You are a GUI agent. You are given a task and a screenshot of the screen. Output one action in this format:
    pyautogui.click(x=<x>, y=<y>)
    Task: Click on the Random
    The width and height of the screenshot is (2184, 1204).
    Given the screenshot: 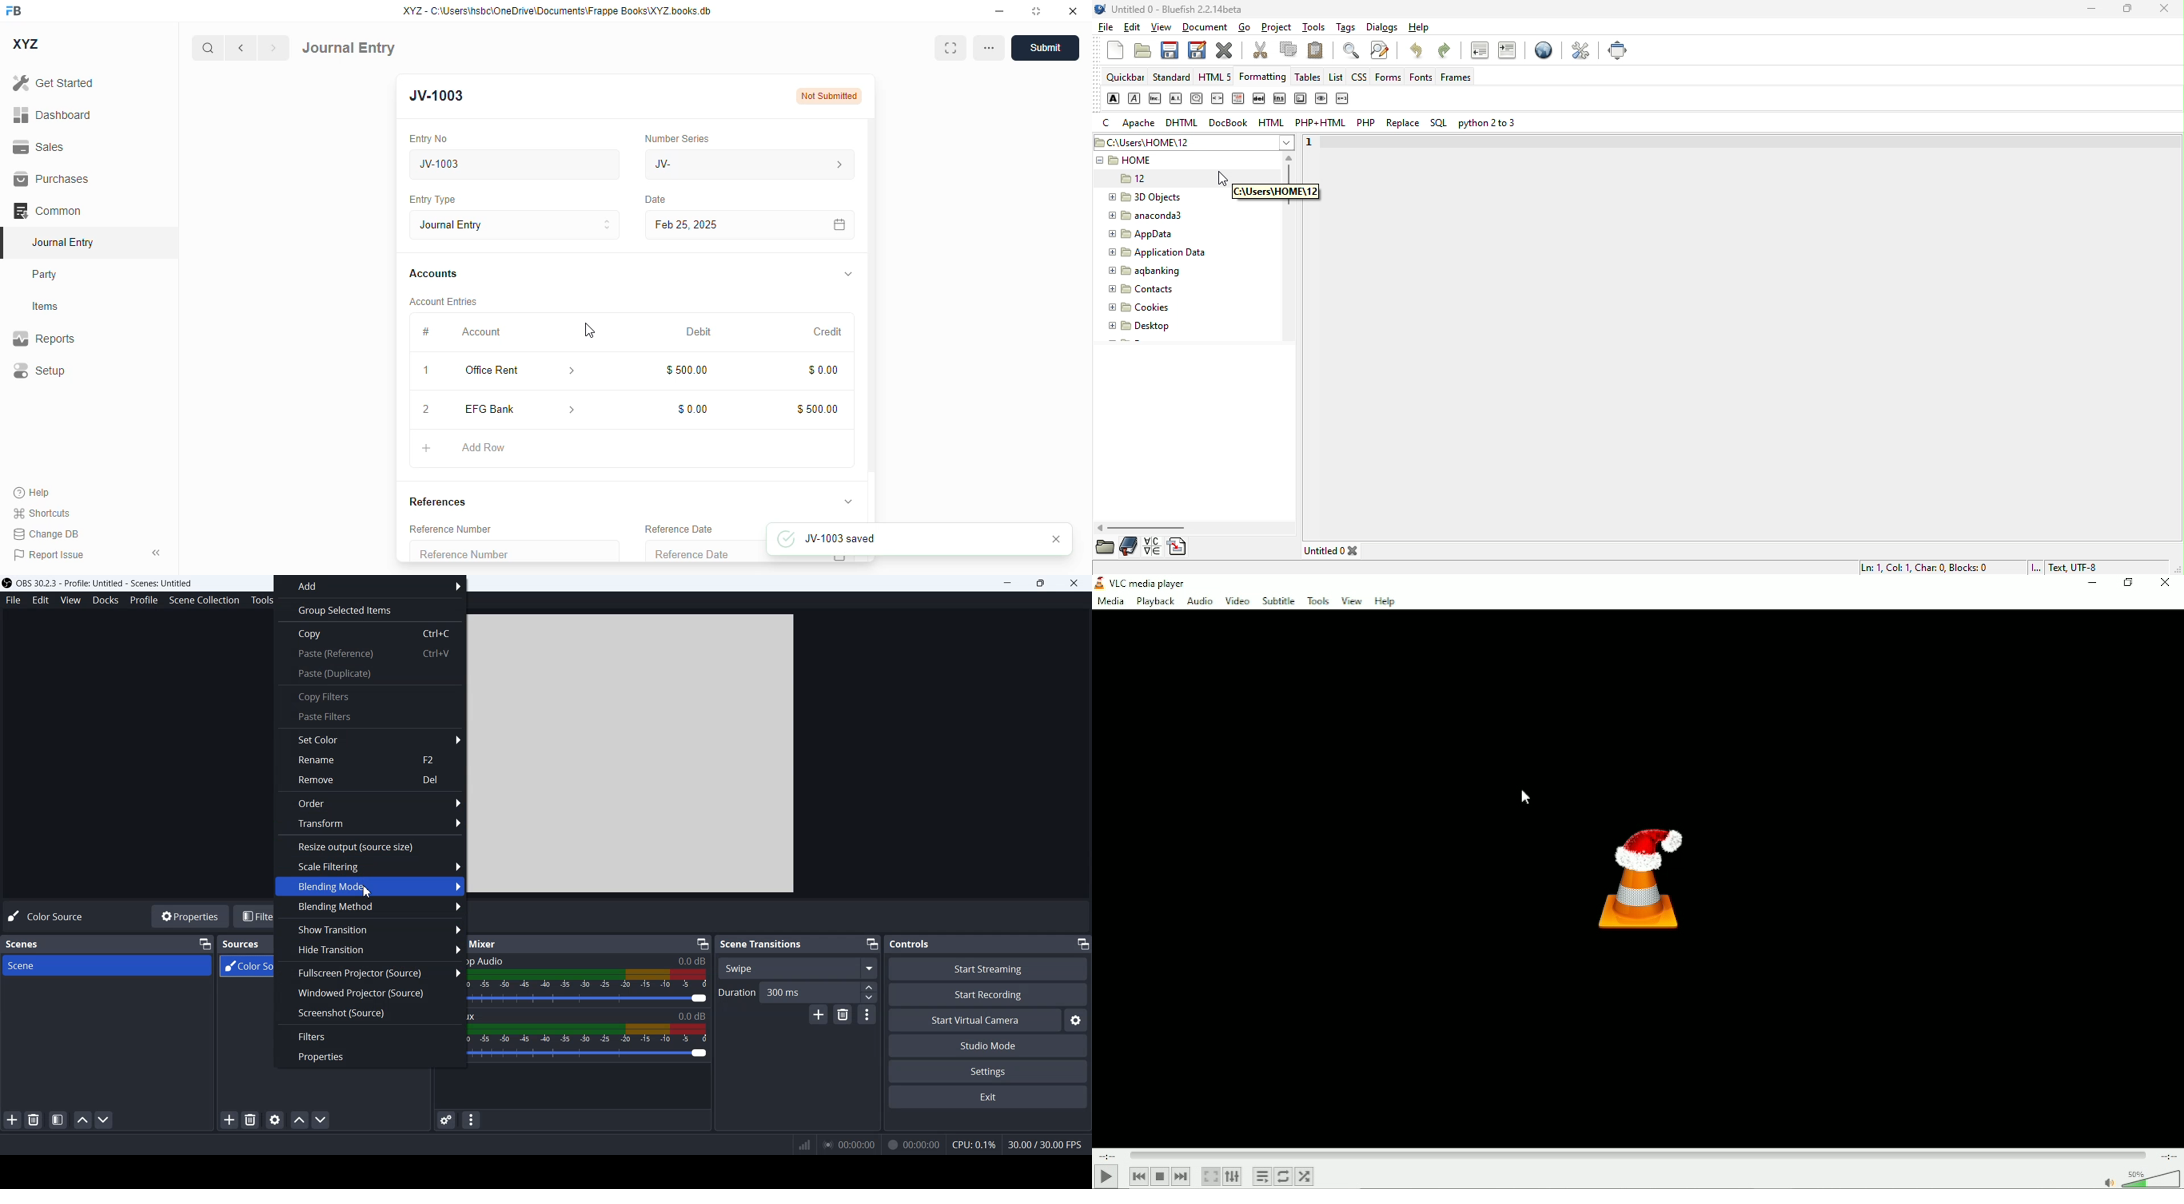 What is the action you would take?
    pyautogui.click(x=1304, y=1176)
    